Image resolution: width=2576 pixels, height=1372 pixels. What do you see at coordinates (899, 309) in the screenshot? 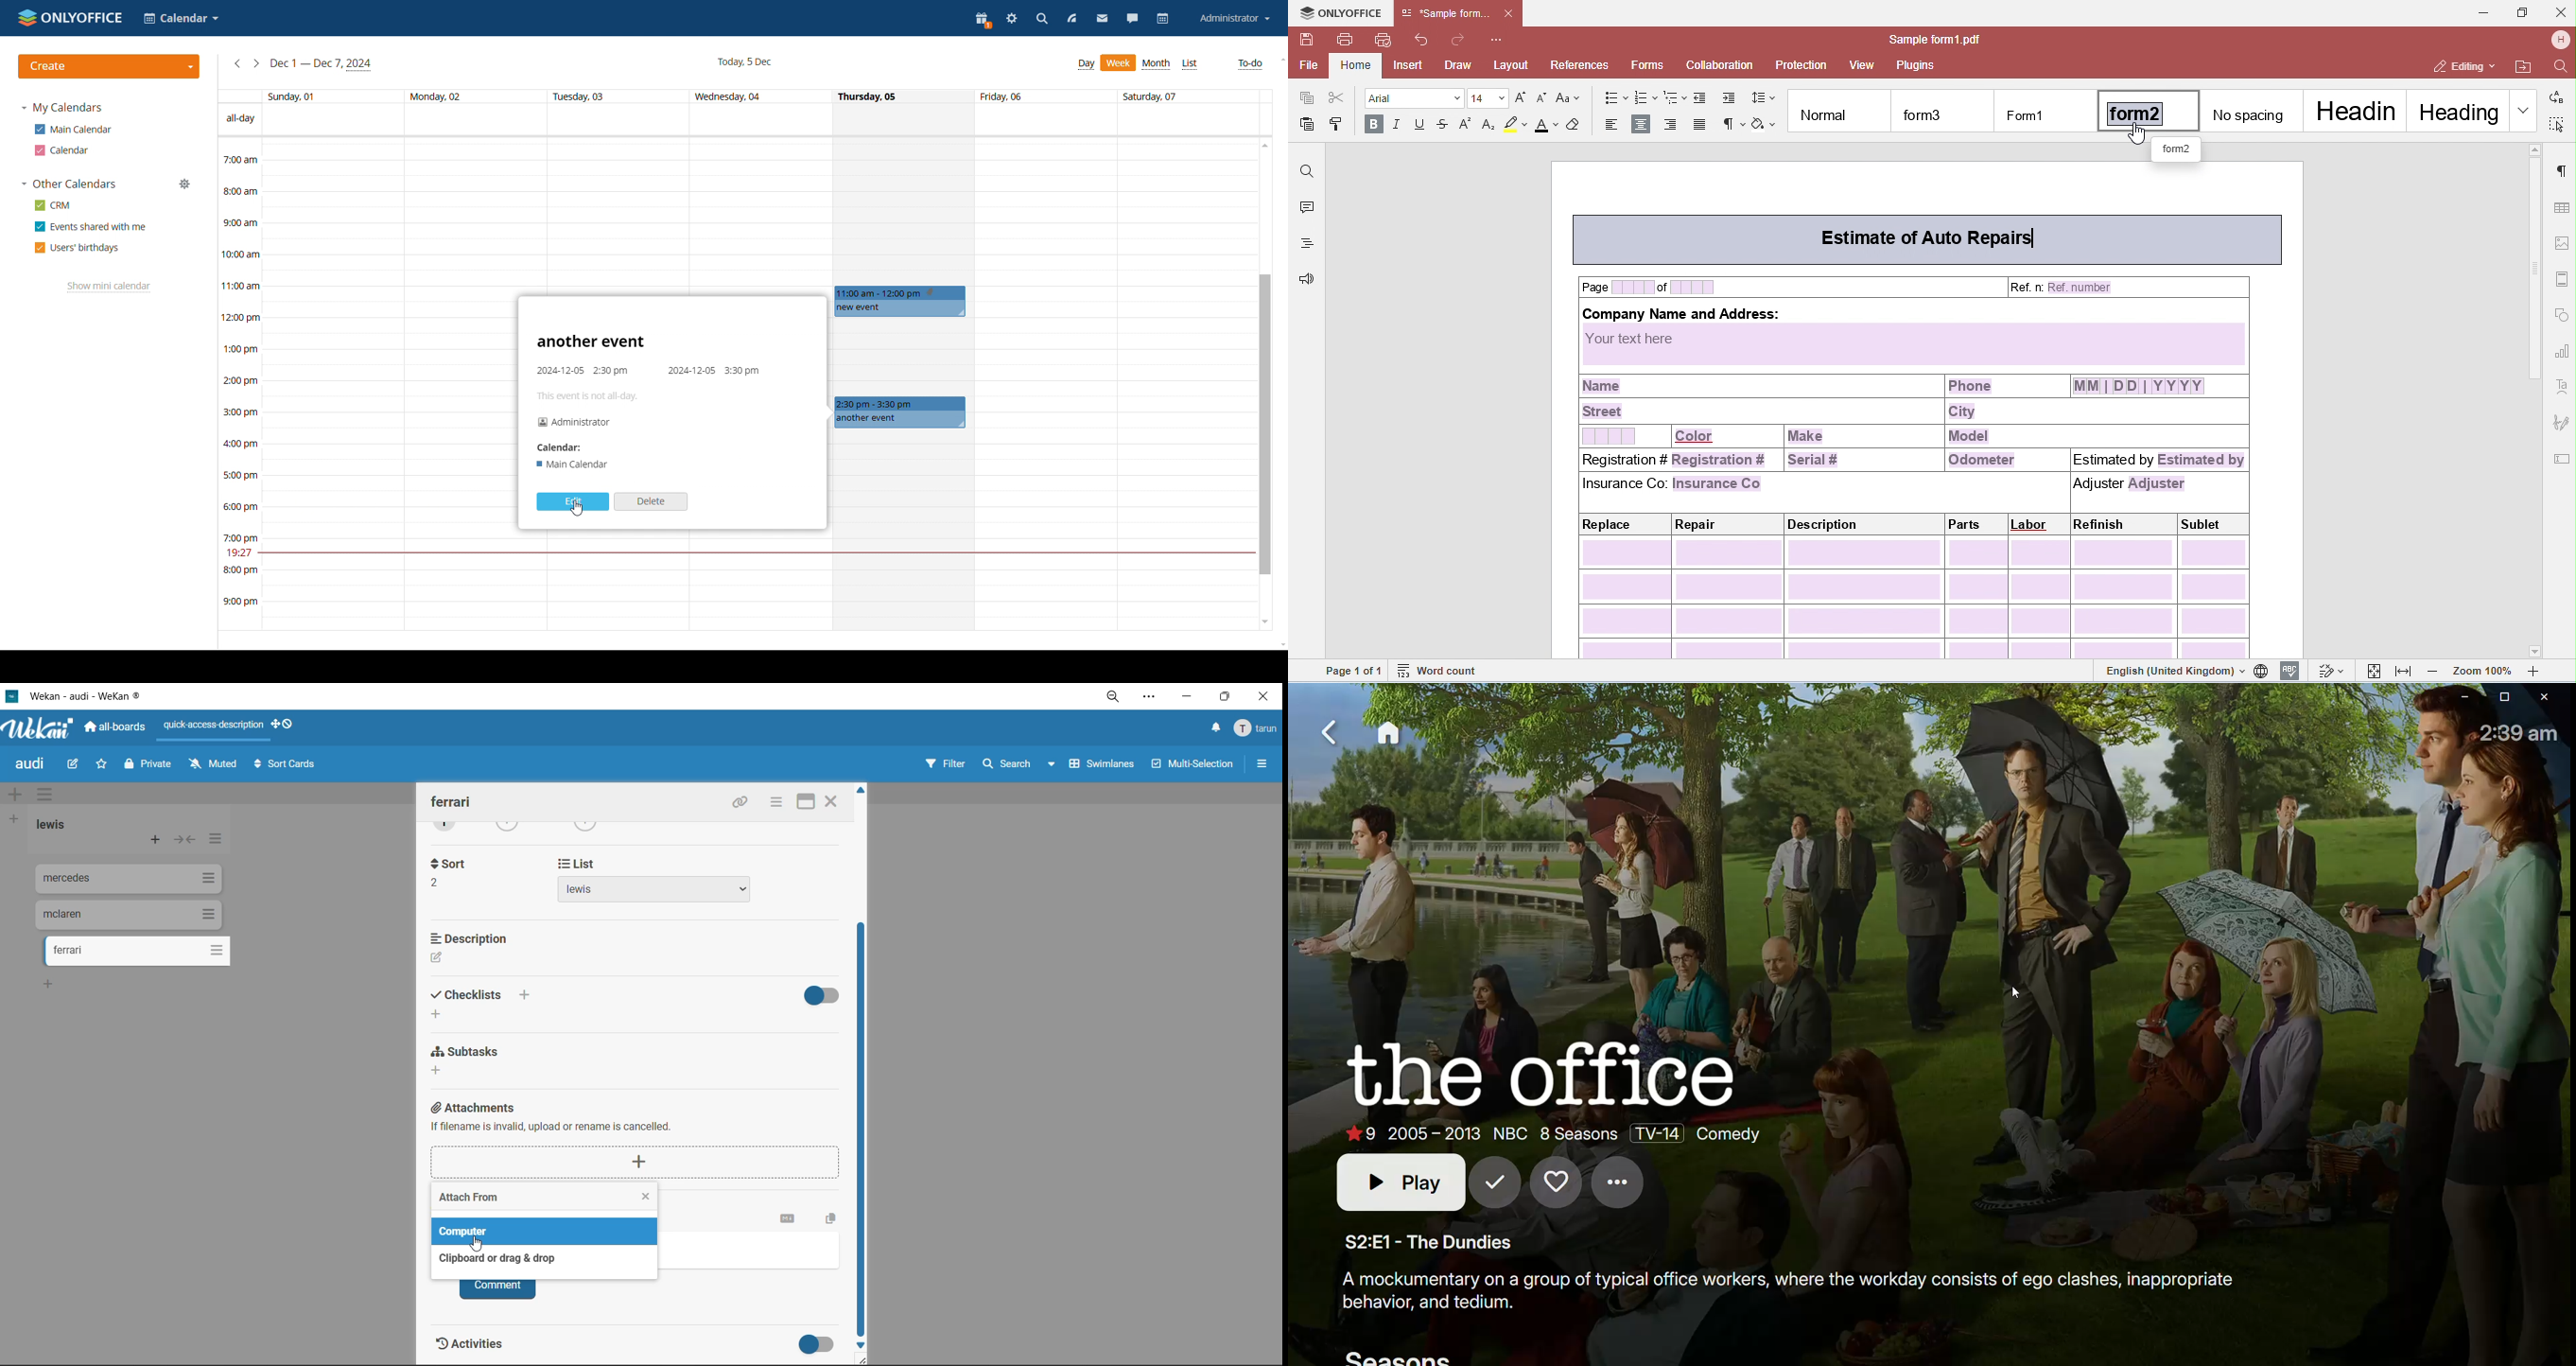
I see `new event` at bounding box center [899, 309].